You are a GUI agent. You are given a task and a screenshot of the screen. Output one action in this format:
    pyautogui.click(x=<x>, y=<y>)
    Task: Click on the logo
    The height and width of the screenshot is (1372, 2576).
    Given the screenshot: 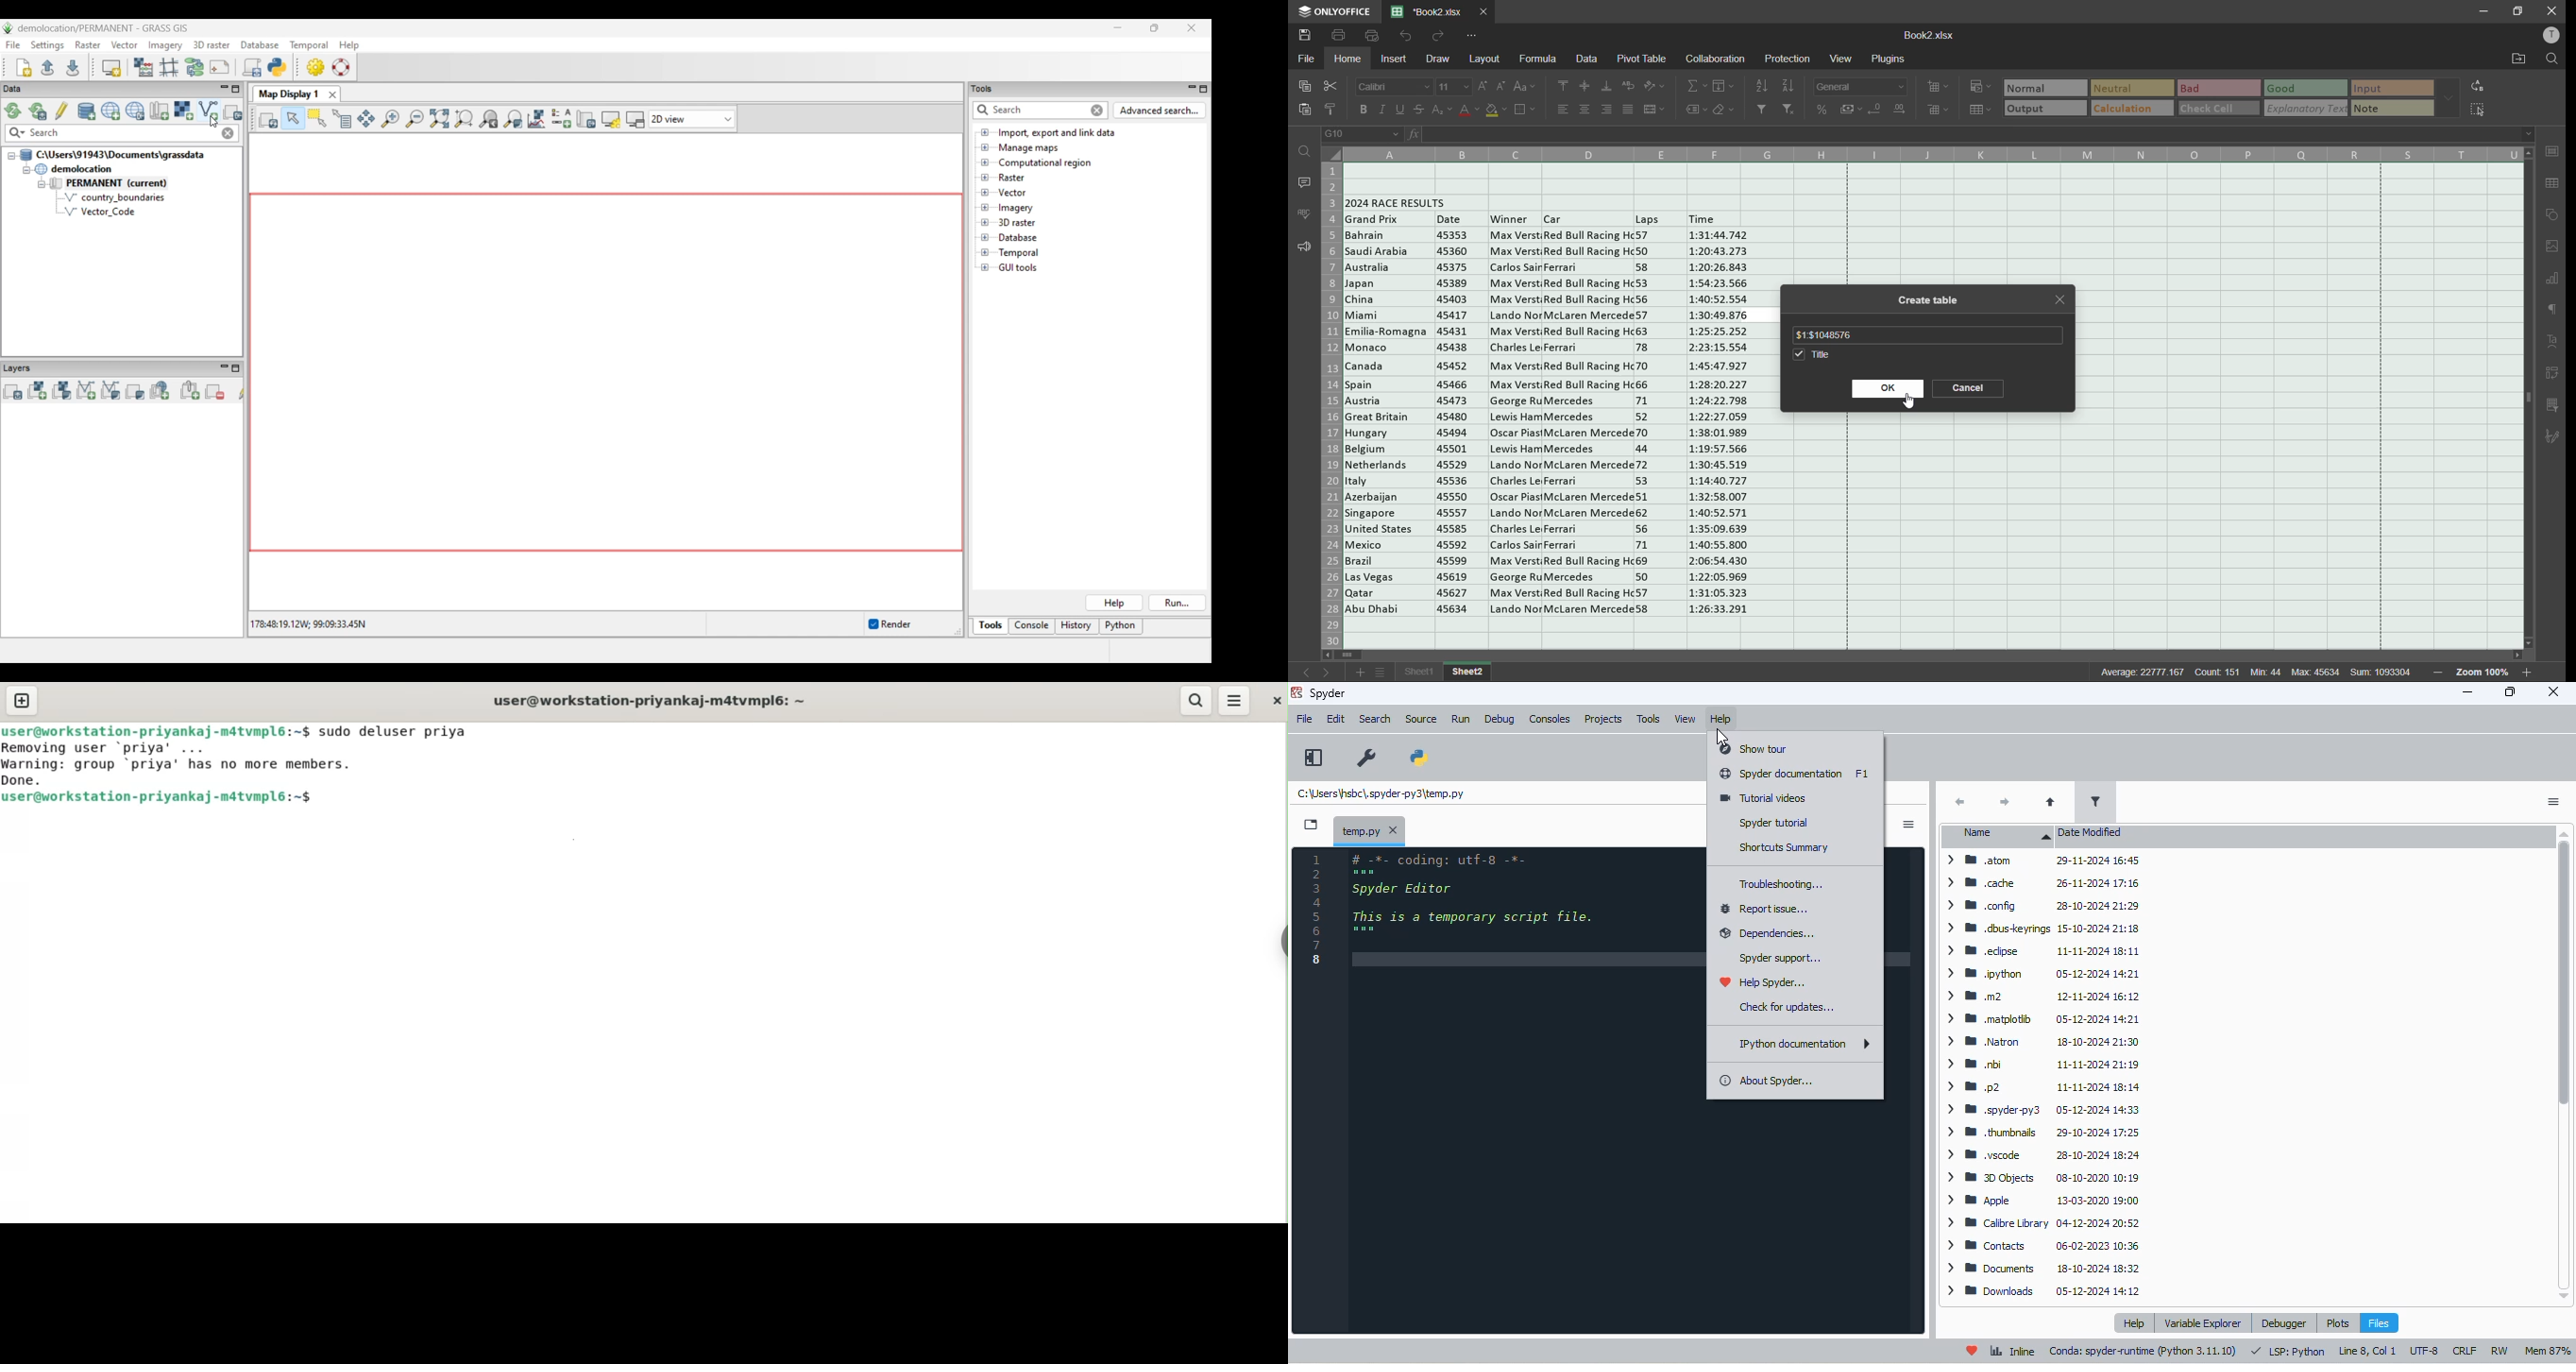 What is the action you would take?
    pyautogui.click(x=1296, y=692)
    